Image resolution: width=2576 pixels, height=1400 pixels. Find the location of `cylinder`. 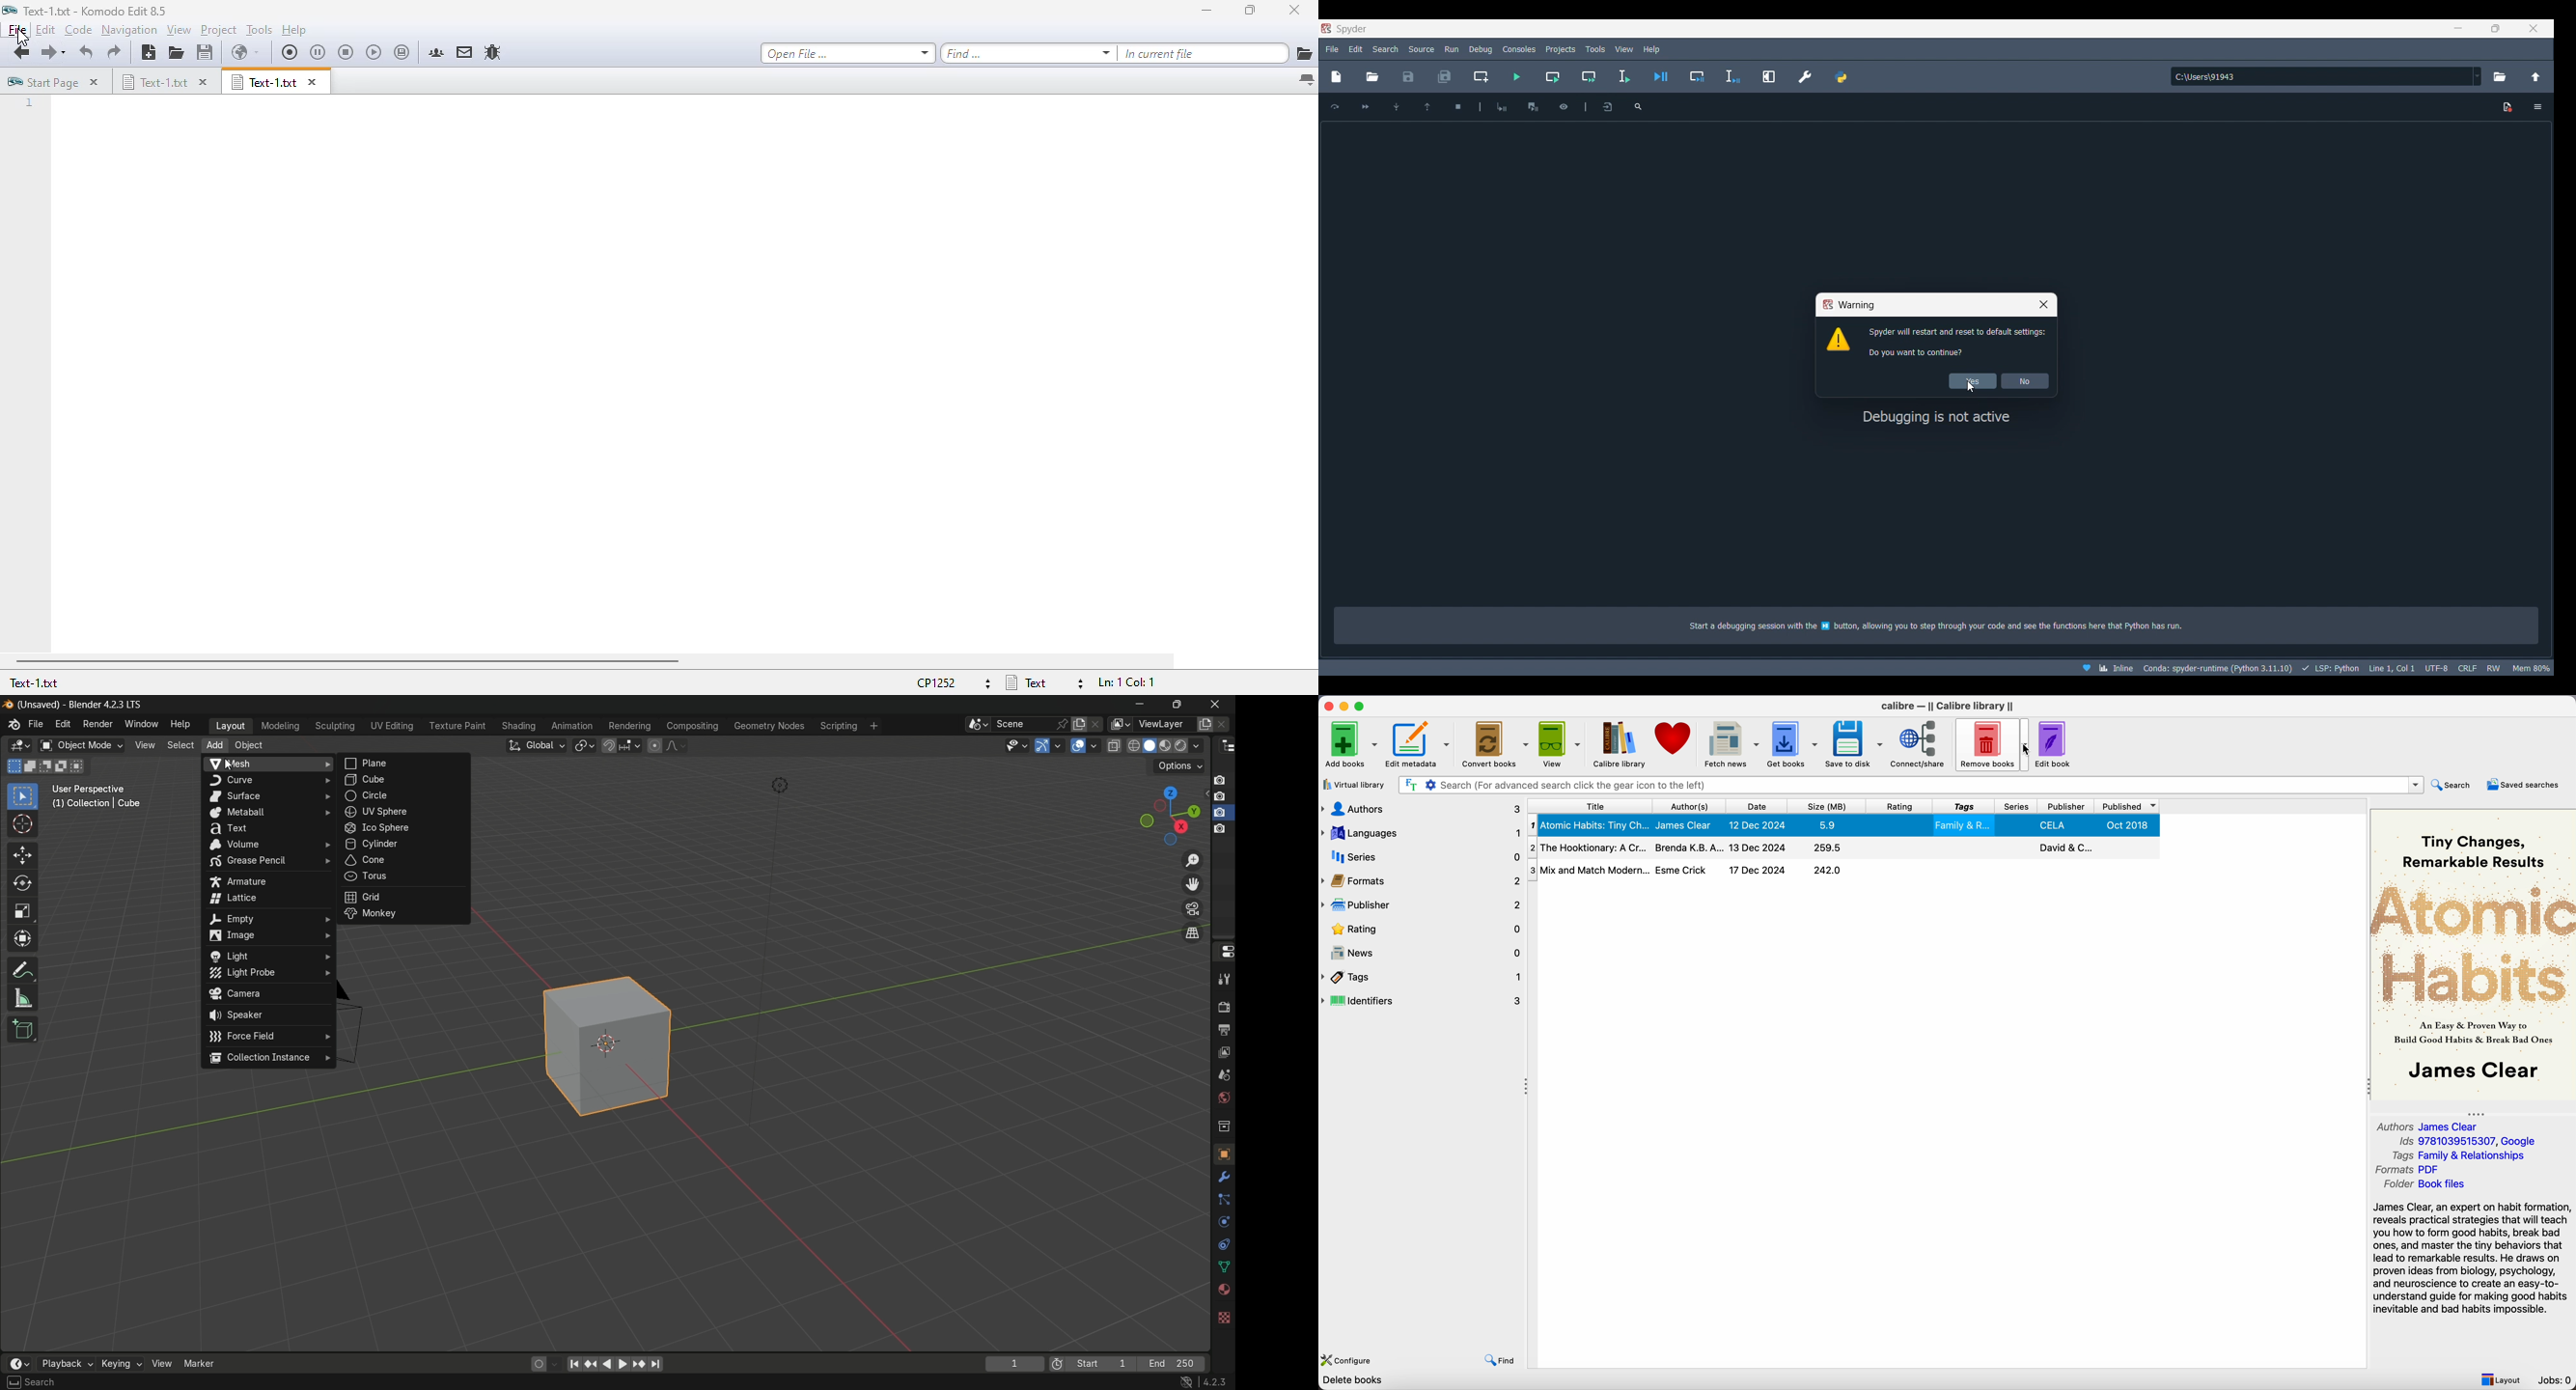

cylinder is located at coordinates (403, 845).